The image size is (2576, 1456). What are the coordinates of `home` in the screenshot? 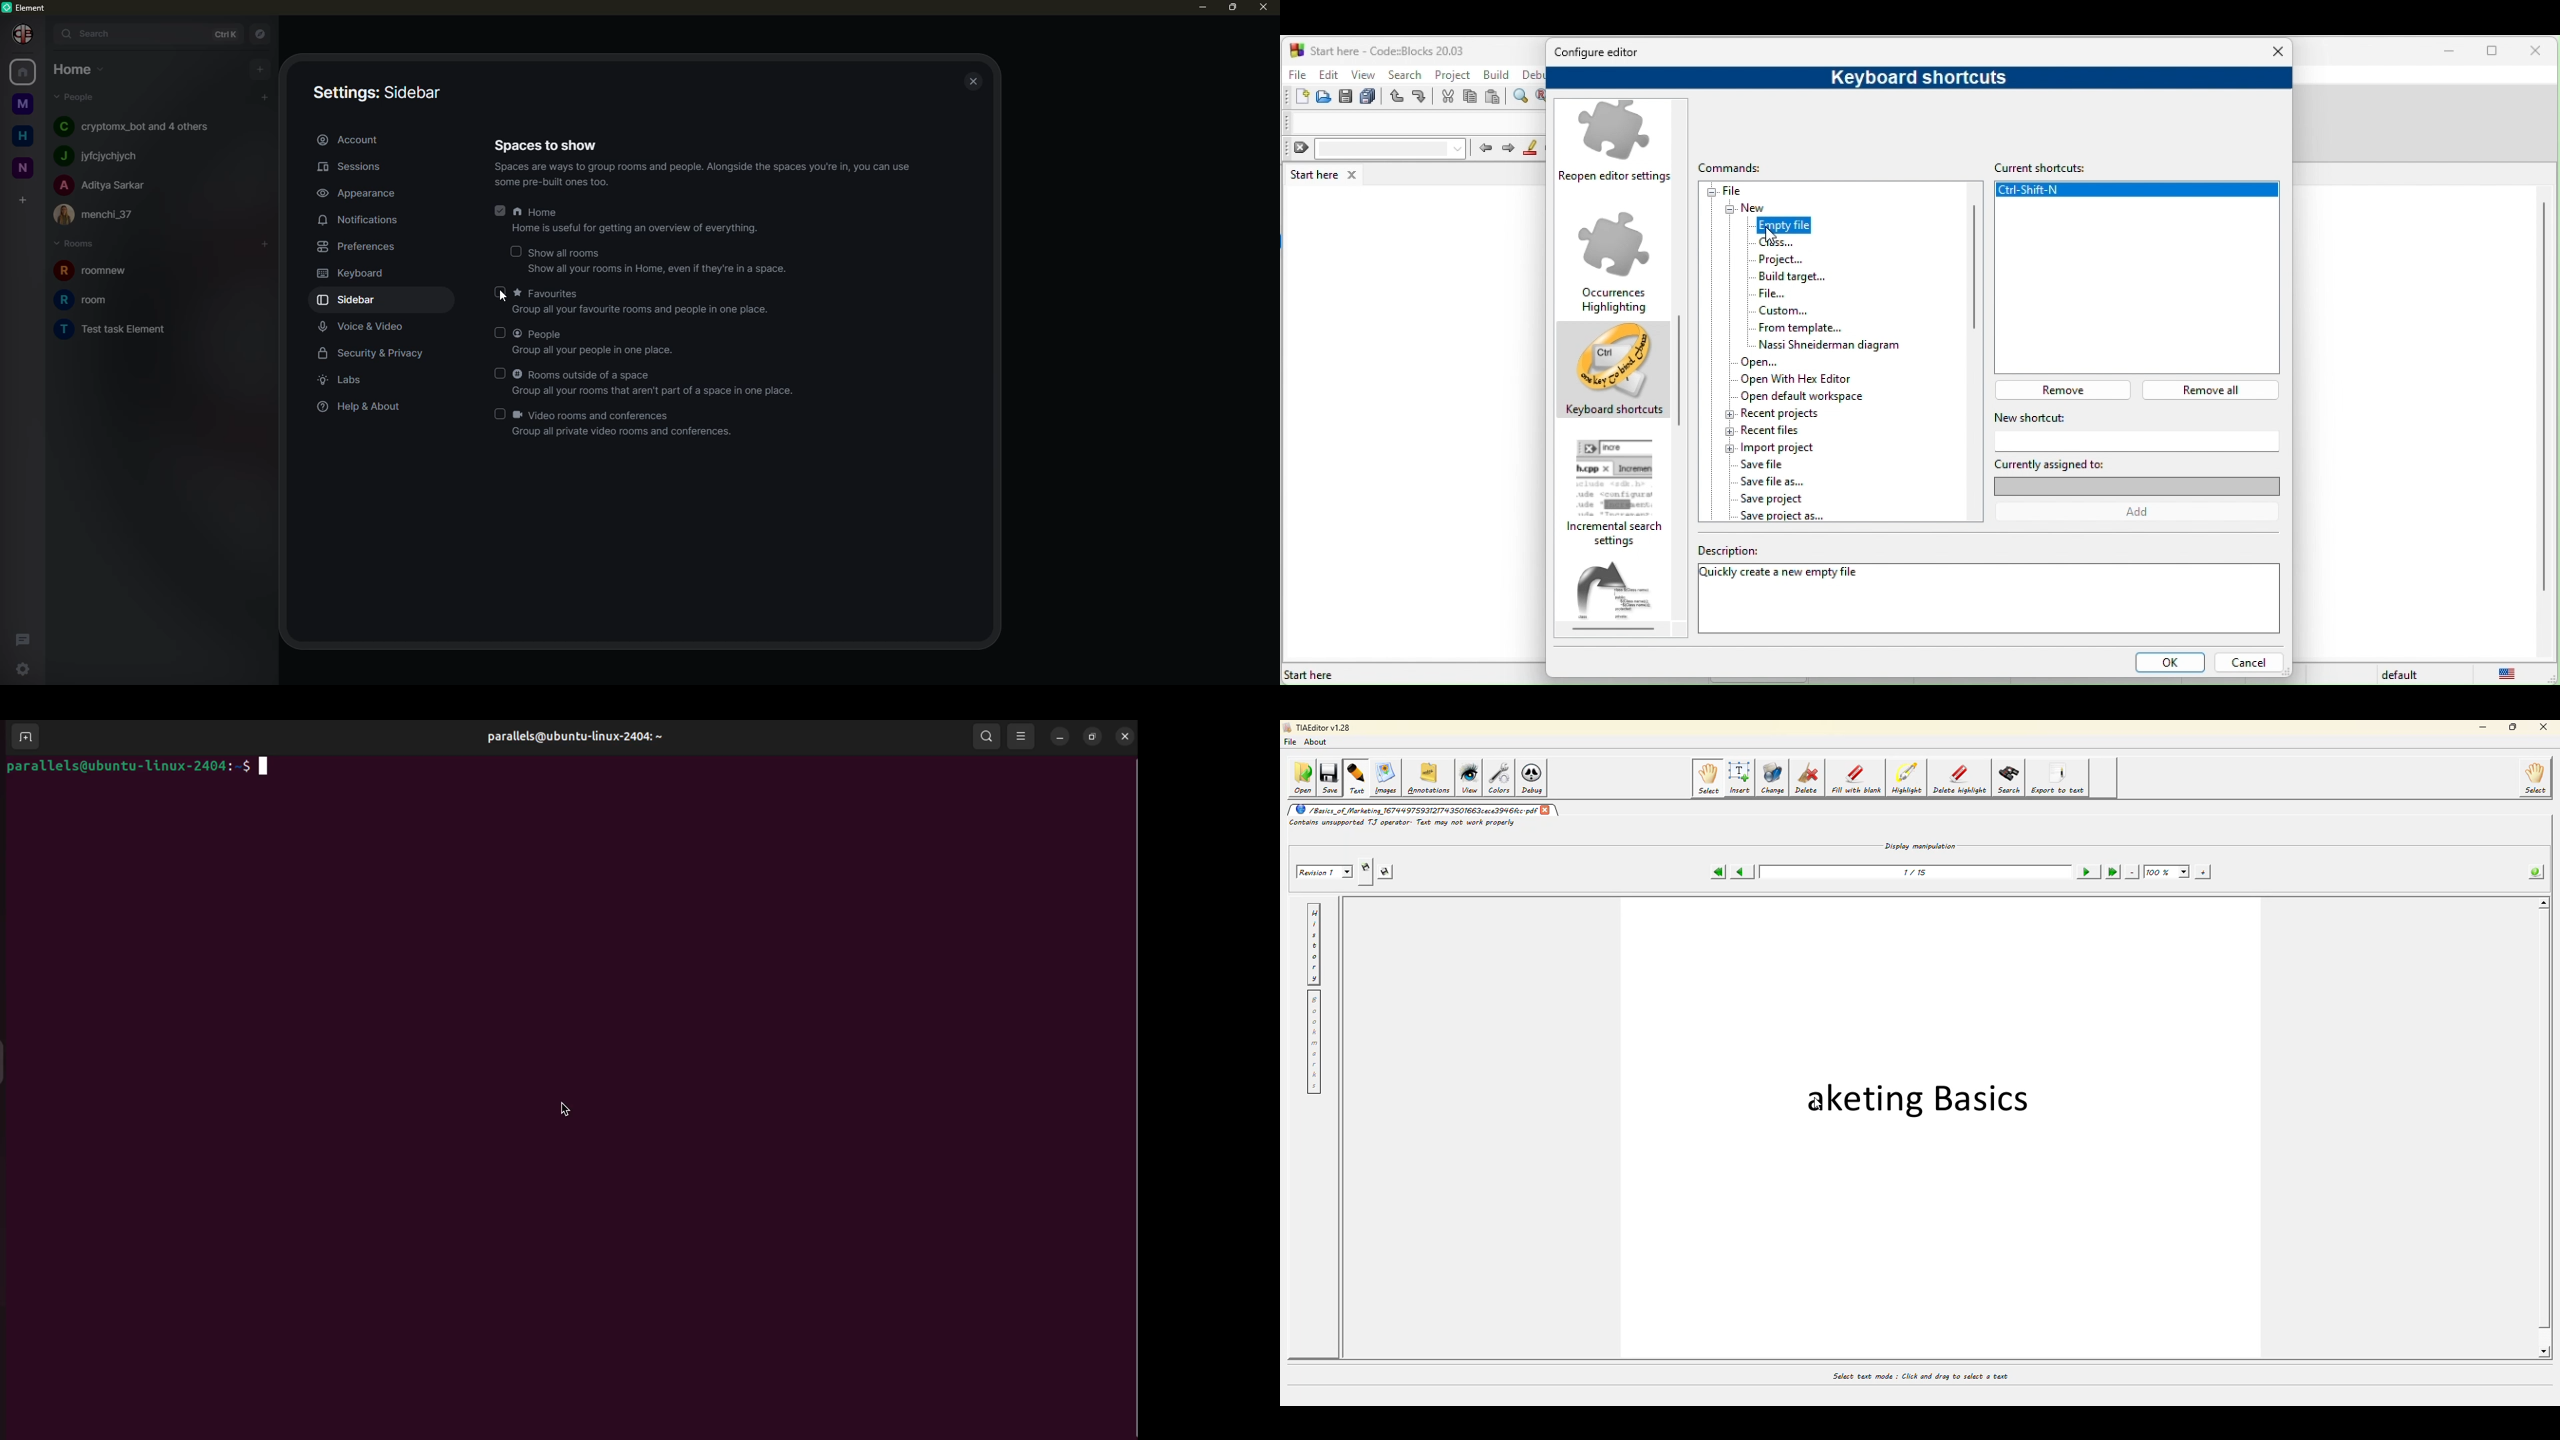 It's located at (20, 133).